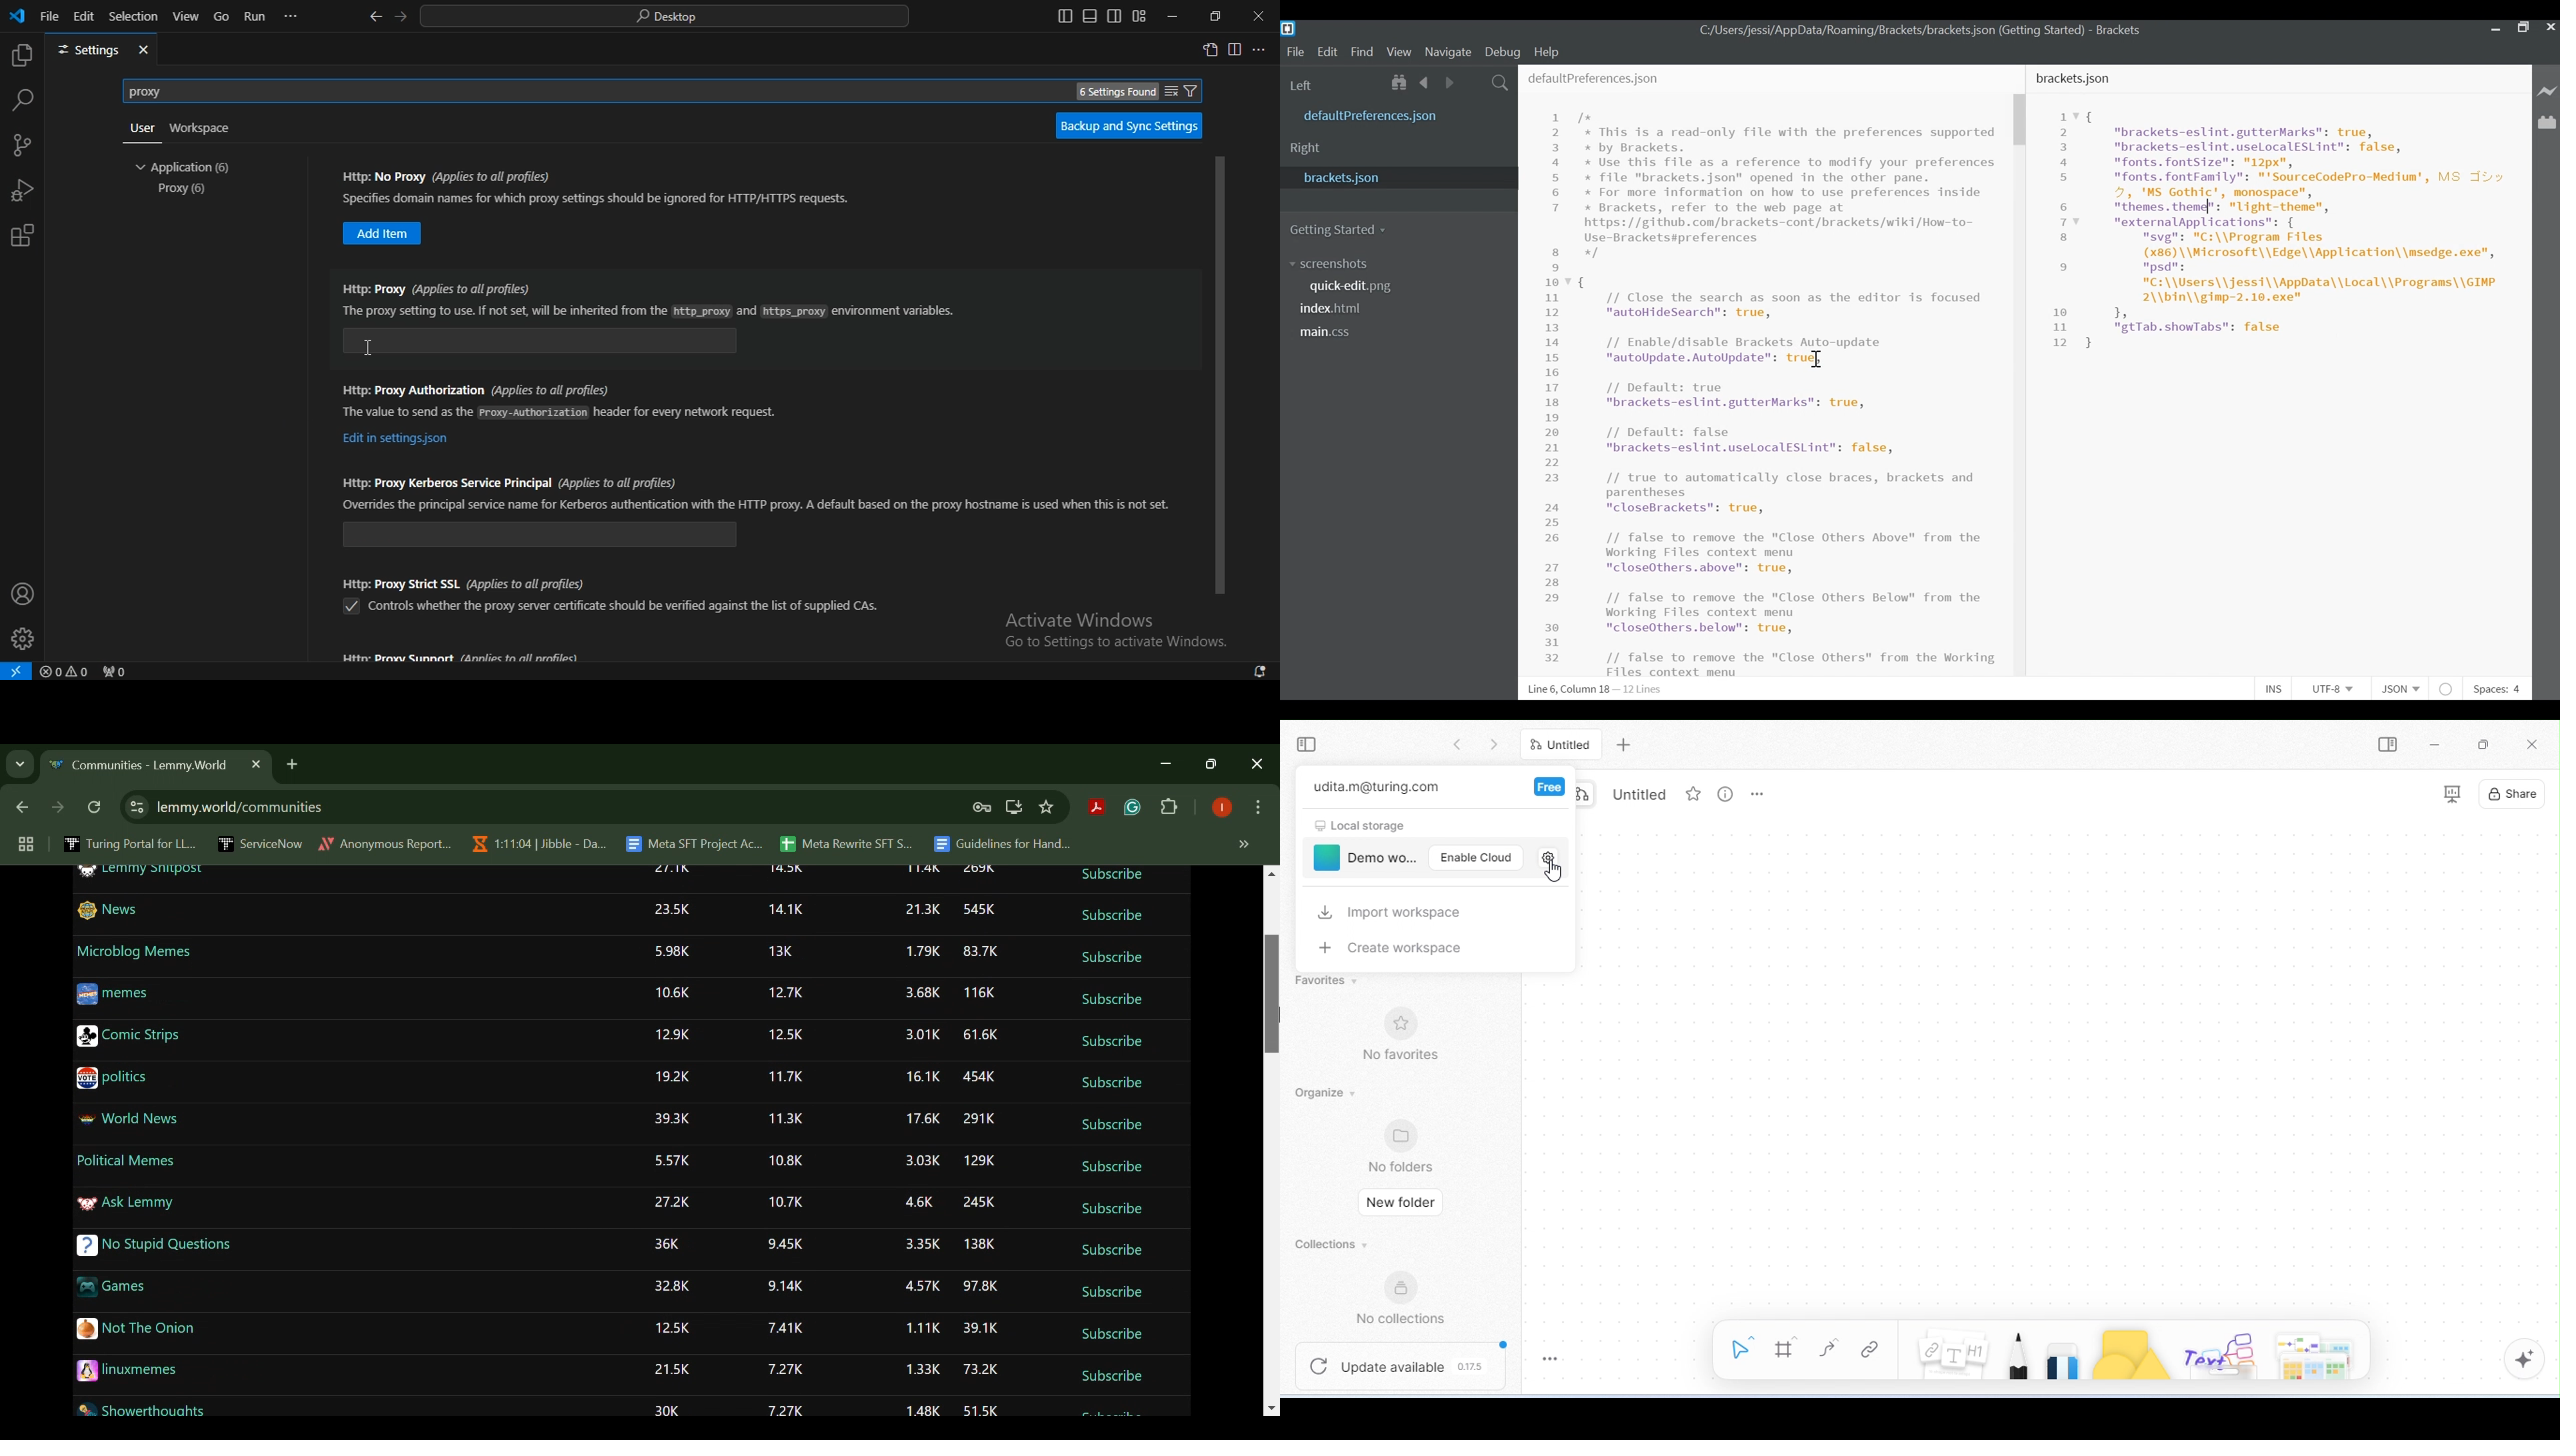 This screenshot has height=1456, width=2576. I want to click on Lemmy Shitpost, so click(144, 873).